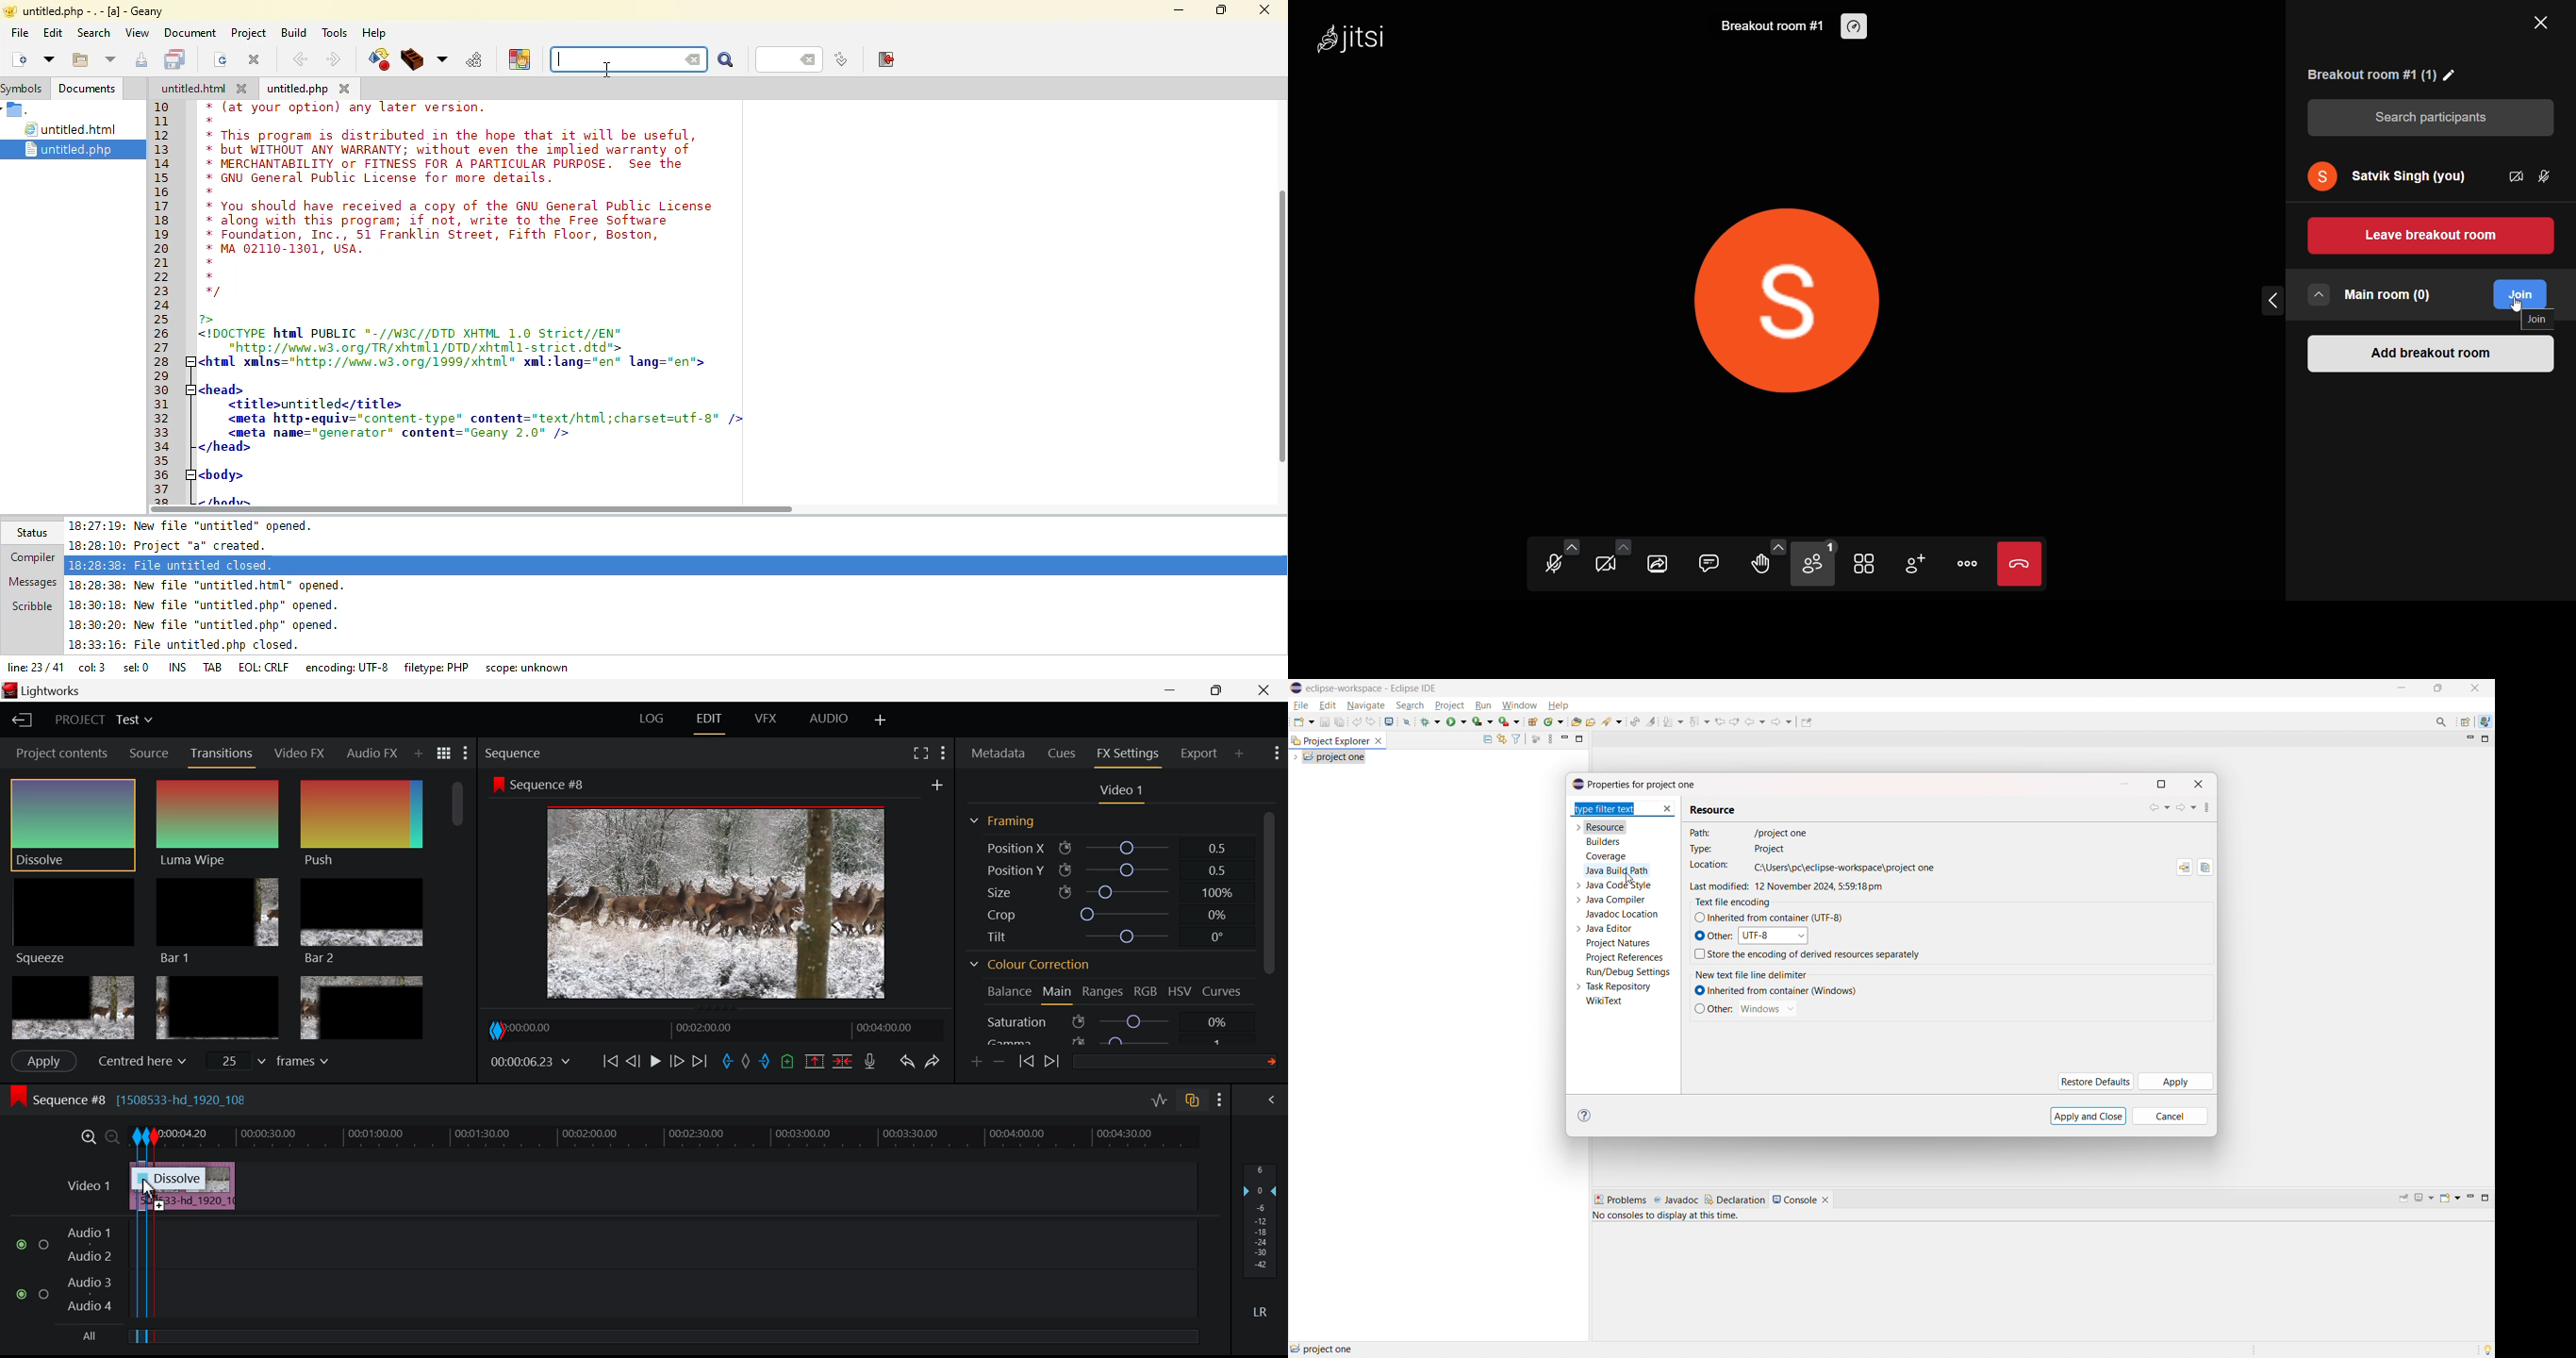 The height and width of the screenshot is (1372, 2576). I want to click on Cues tab, so click(1063, 752).